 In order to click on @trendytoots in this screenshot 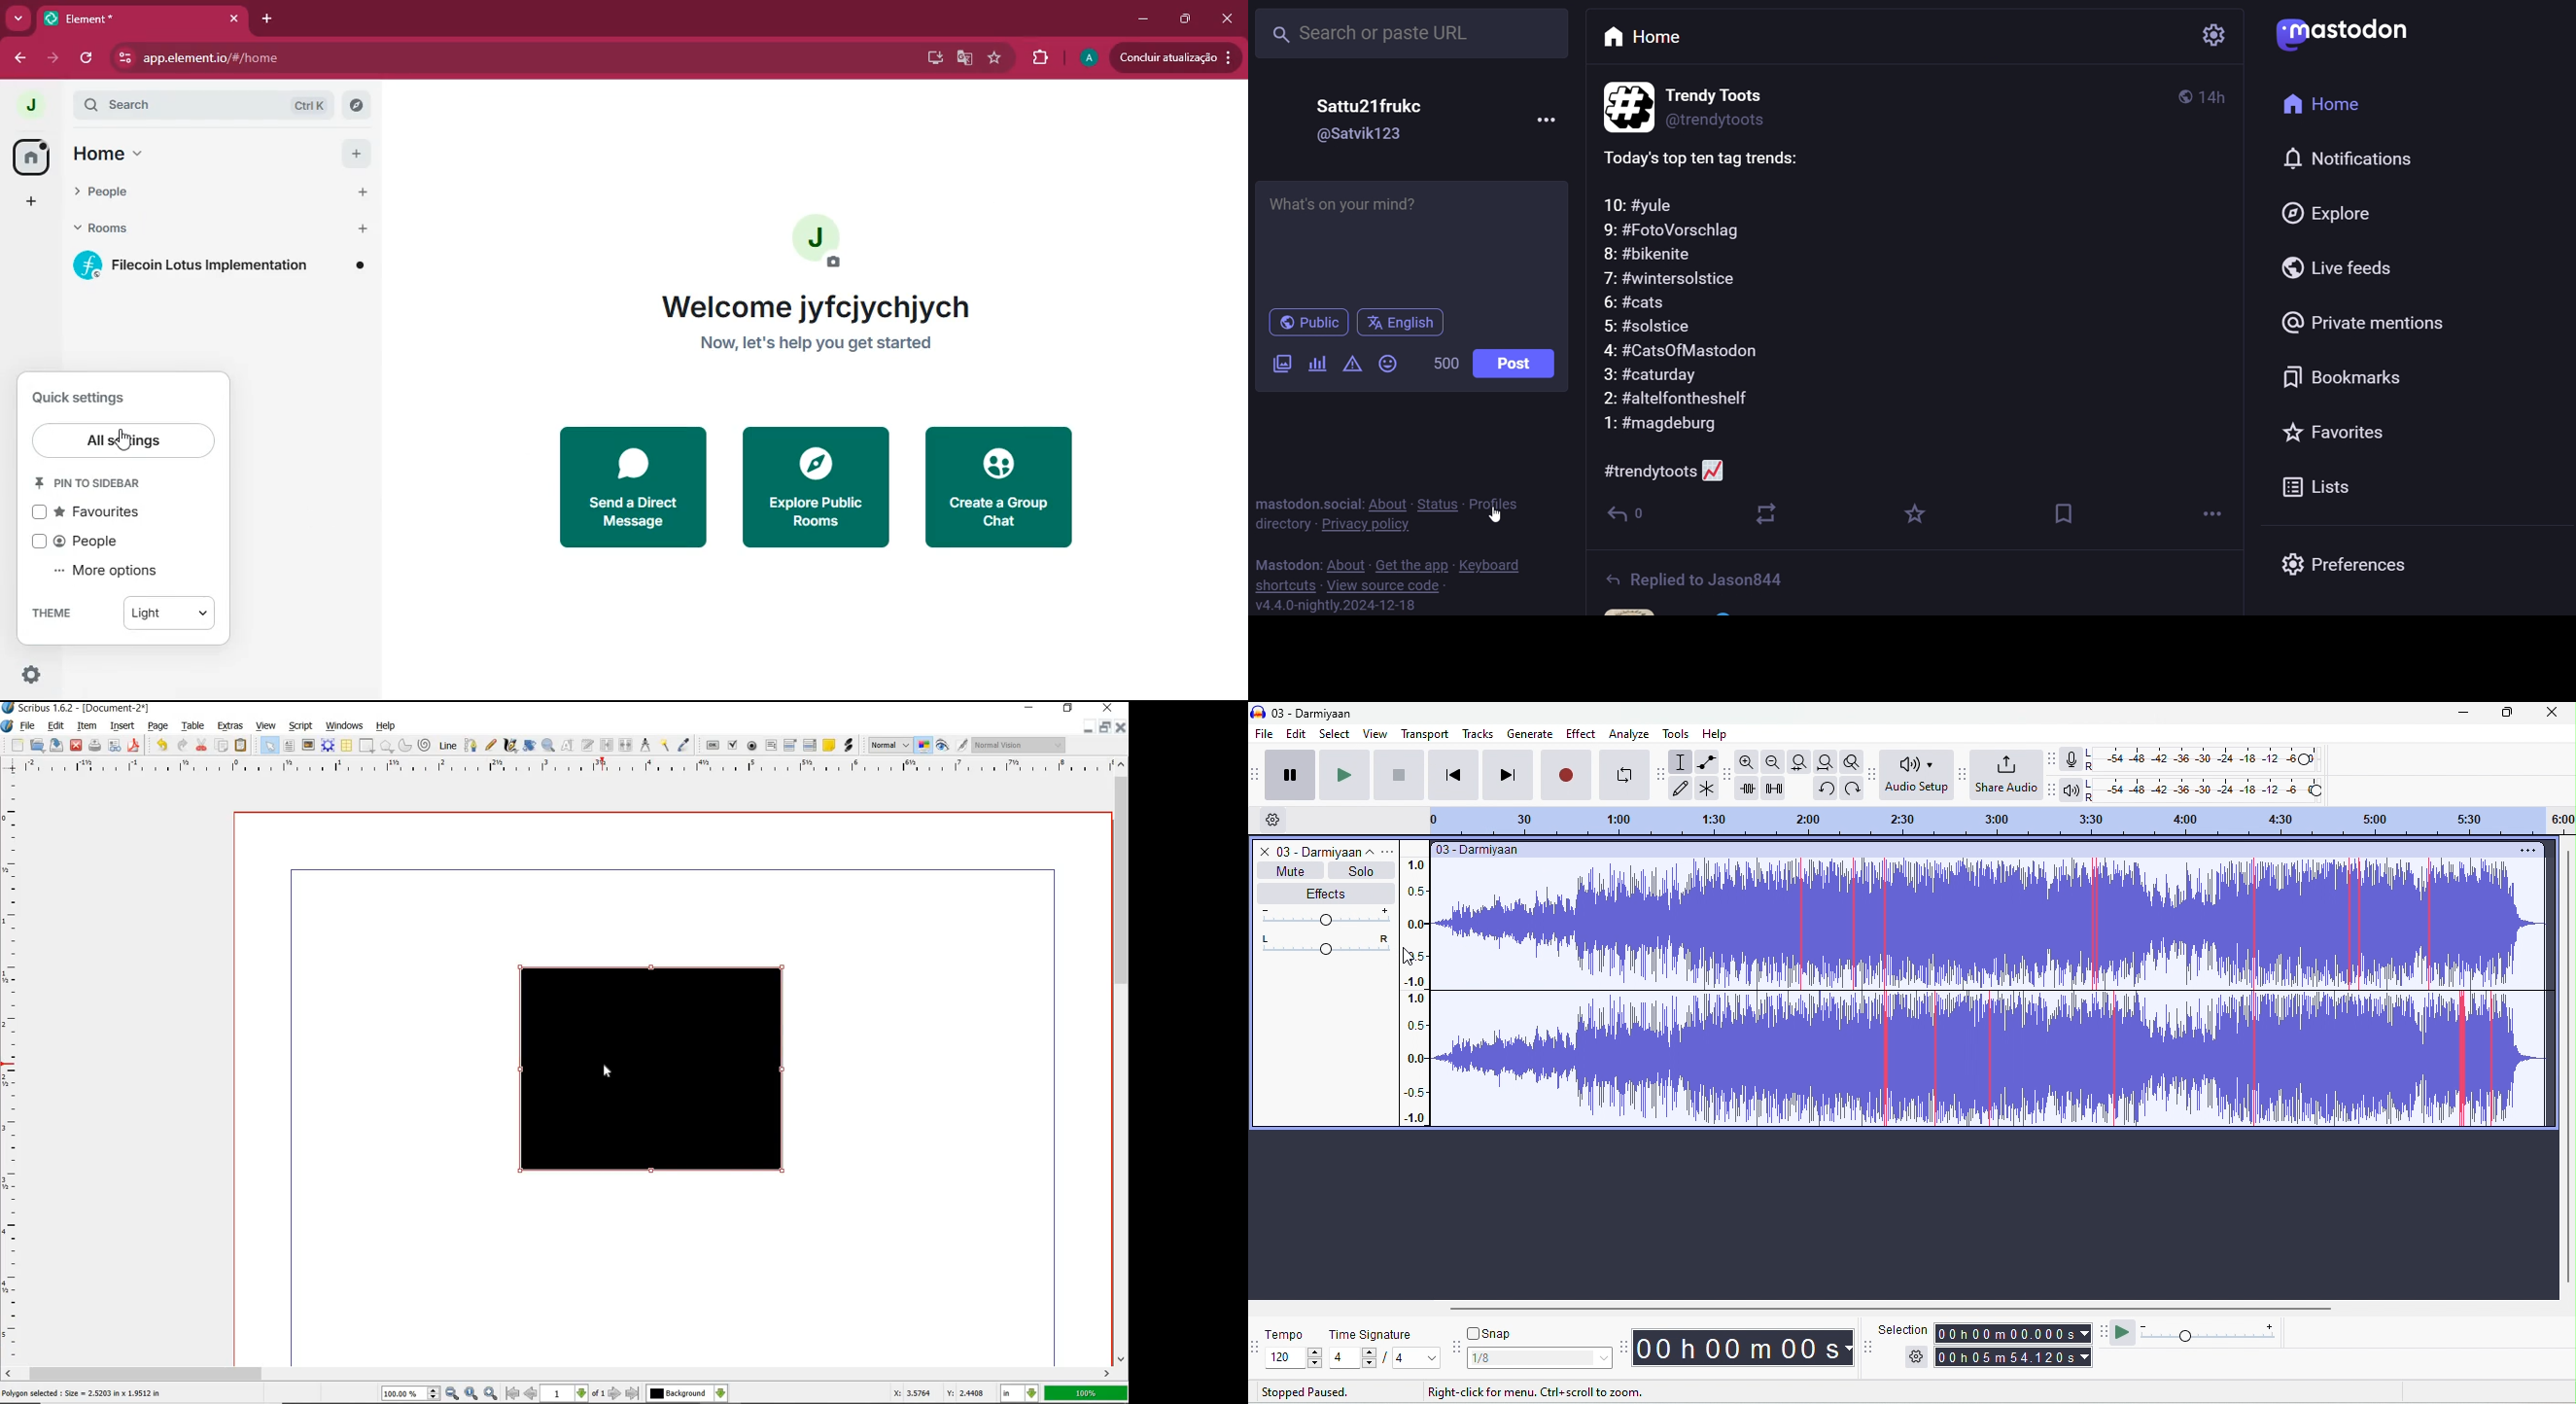, I will do `click(1726, 121)`.